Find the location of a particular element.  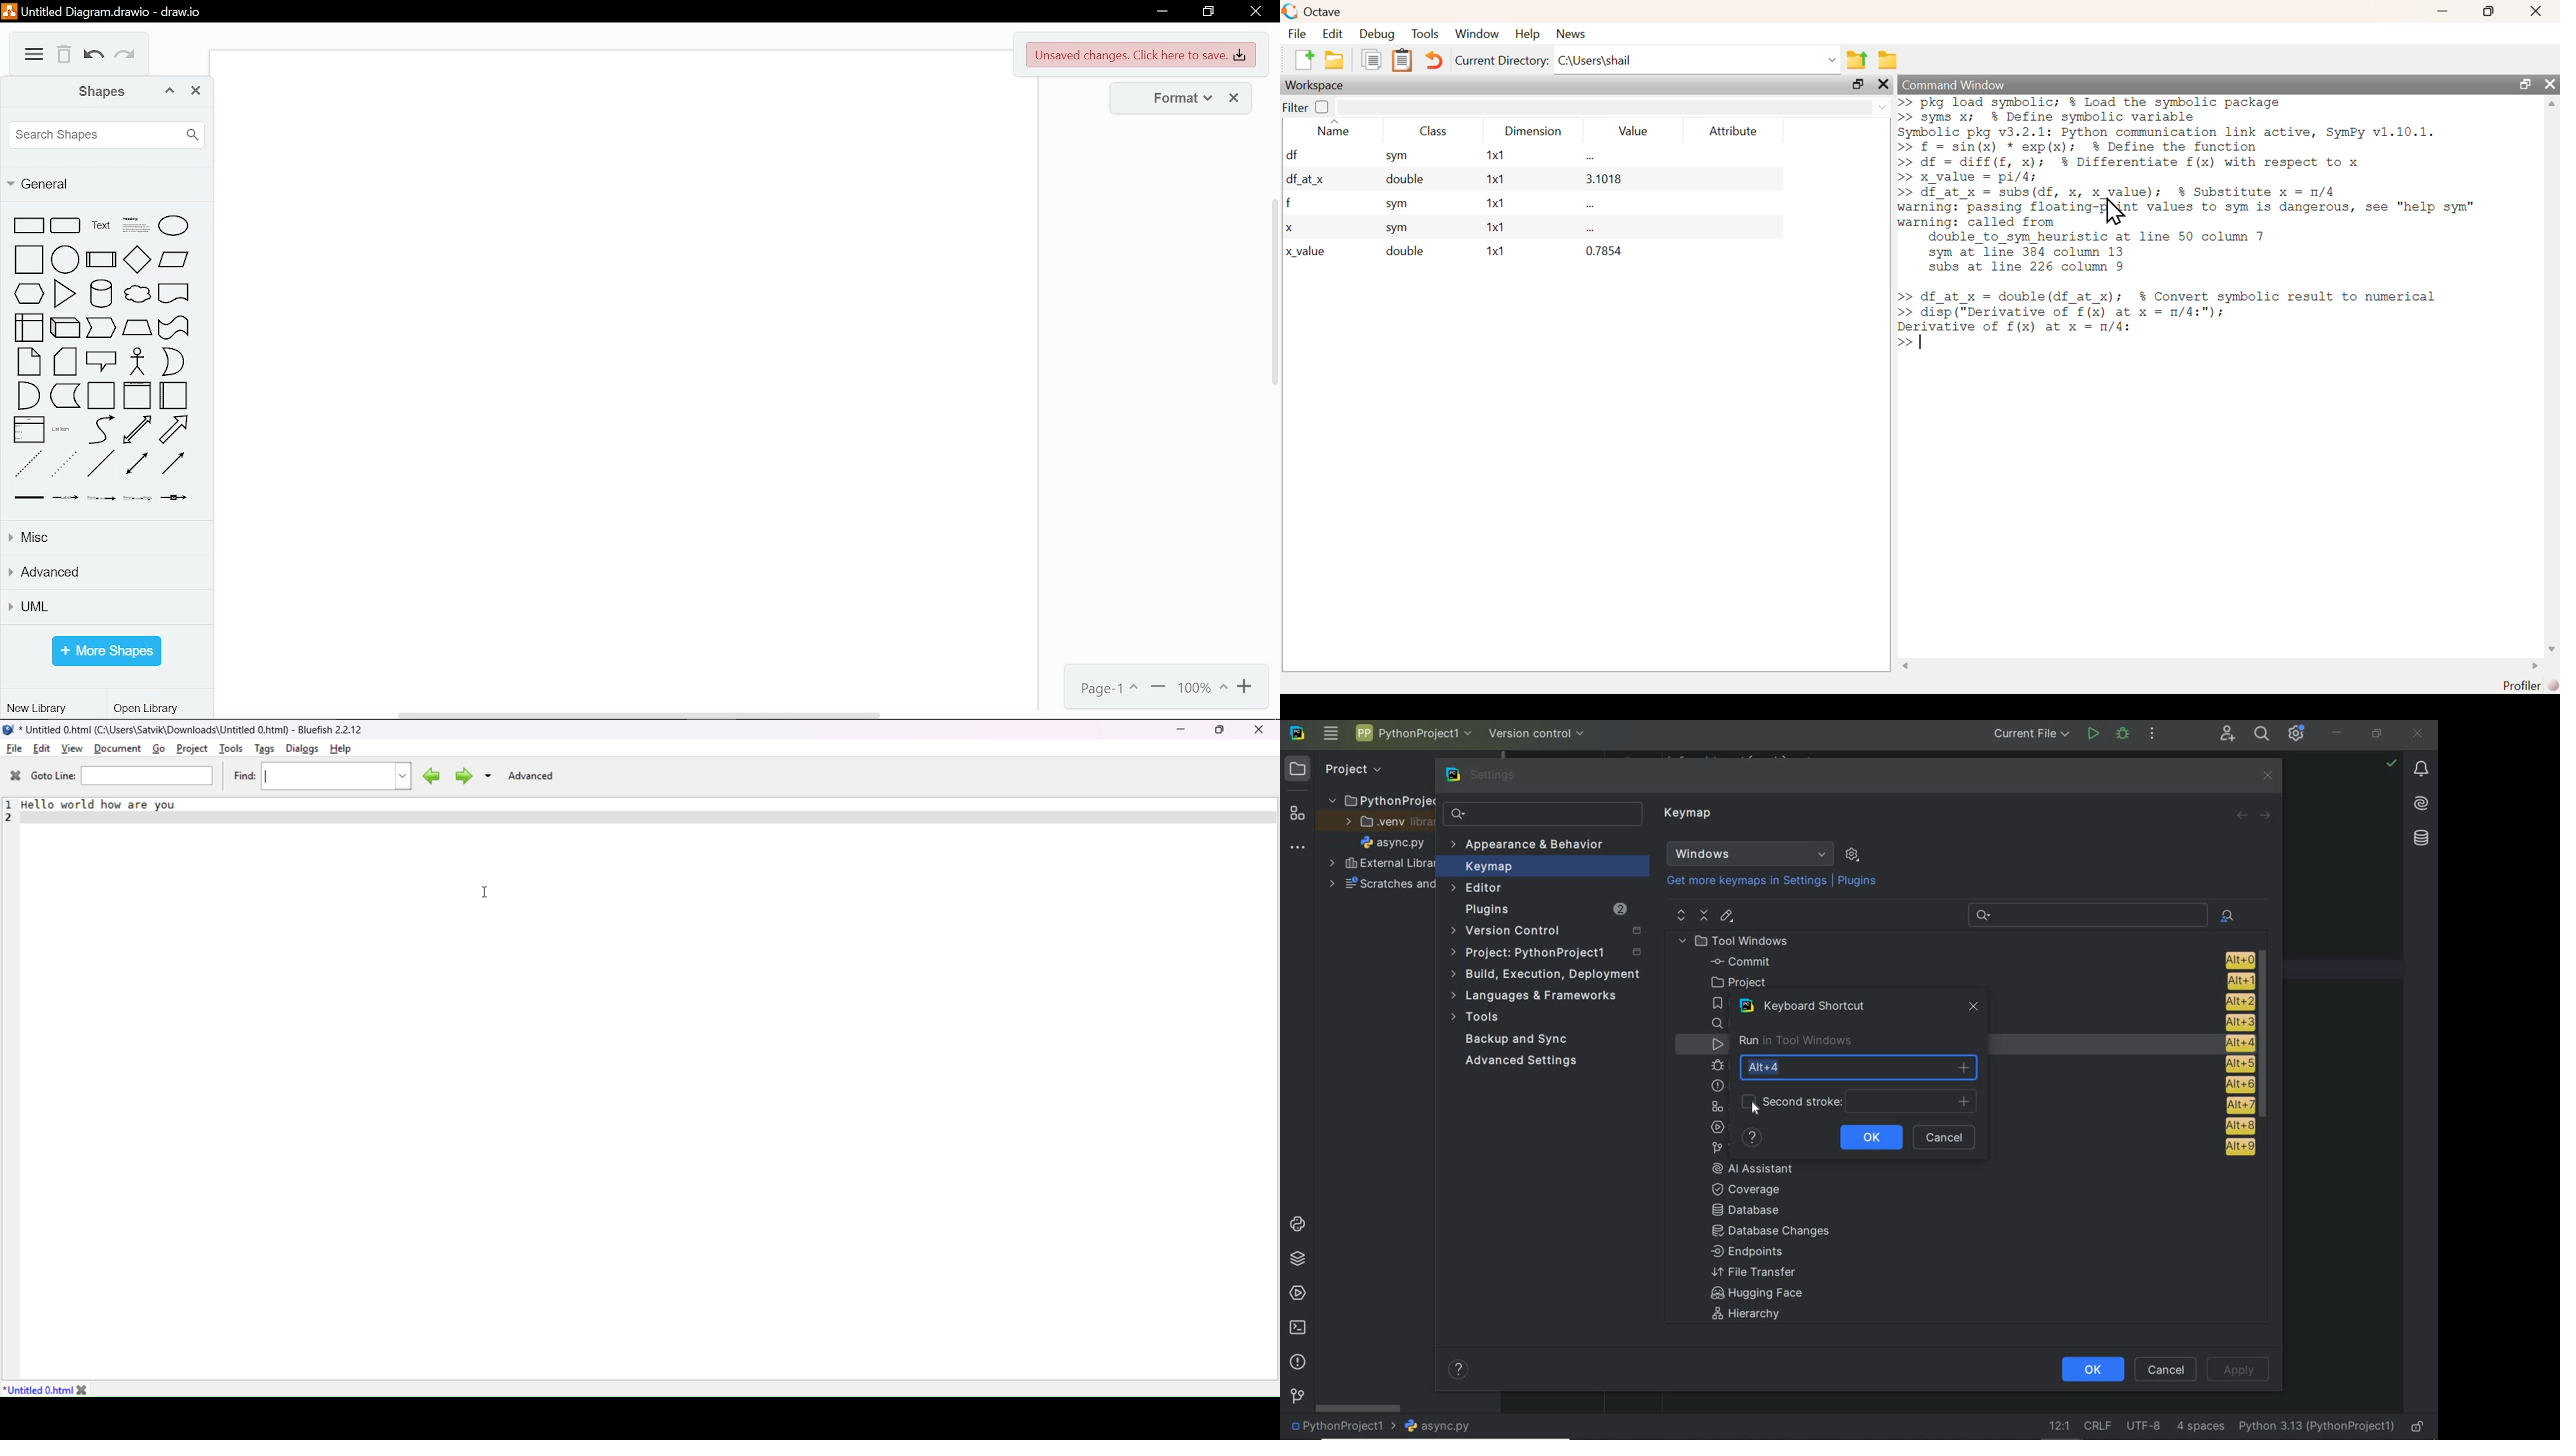

current file is located at coordinates (2028, 735).